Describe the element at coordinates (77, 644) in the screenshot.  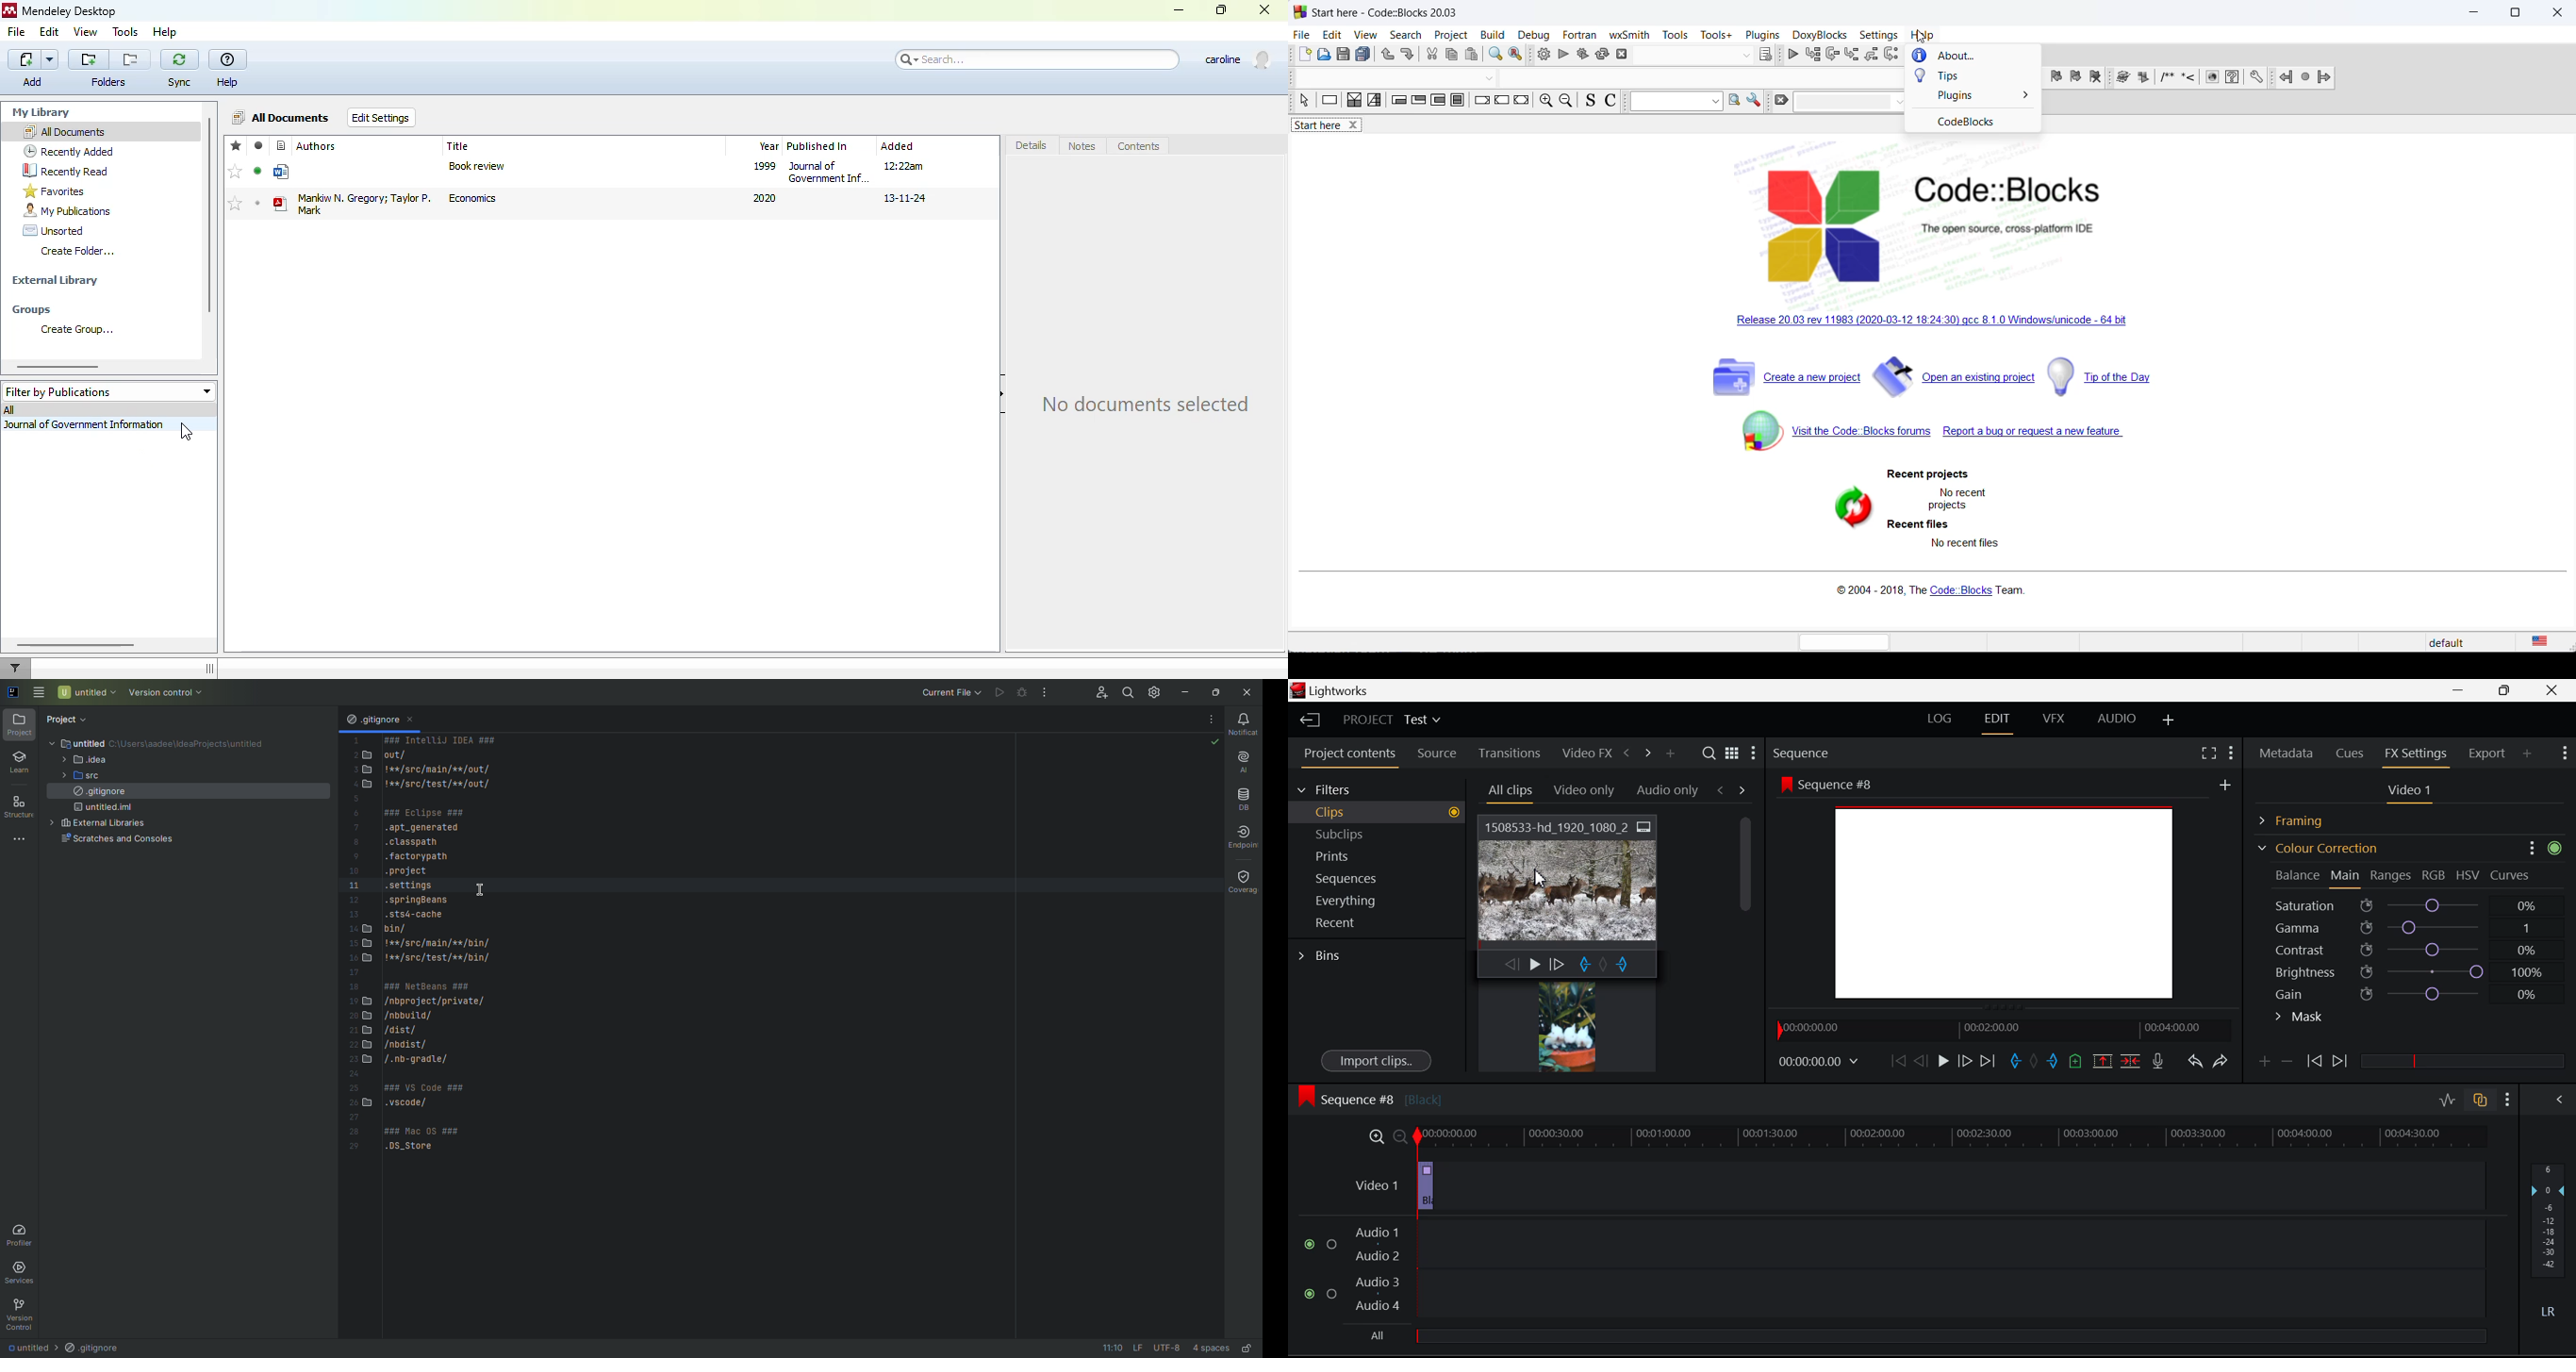
I see `horizontal scroll bar` at that location.